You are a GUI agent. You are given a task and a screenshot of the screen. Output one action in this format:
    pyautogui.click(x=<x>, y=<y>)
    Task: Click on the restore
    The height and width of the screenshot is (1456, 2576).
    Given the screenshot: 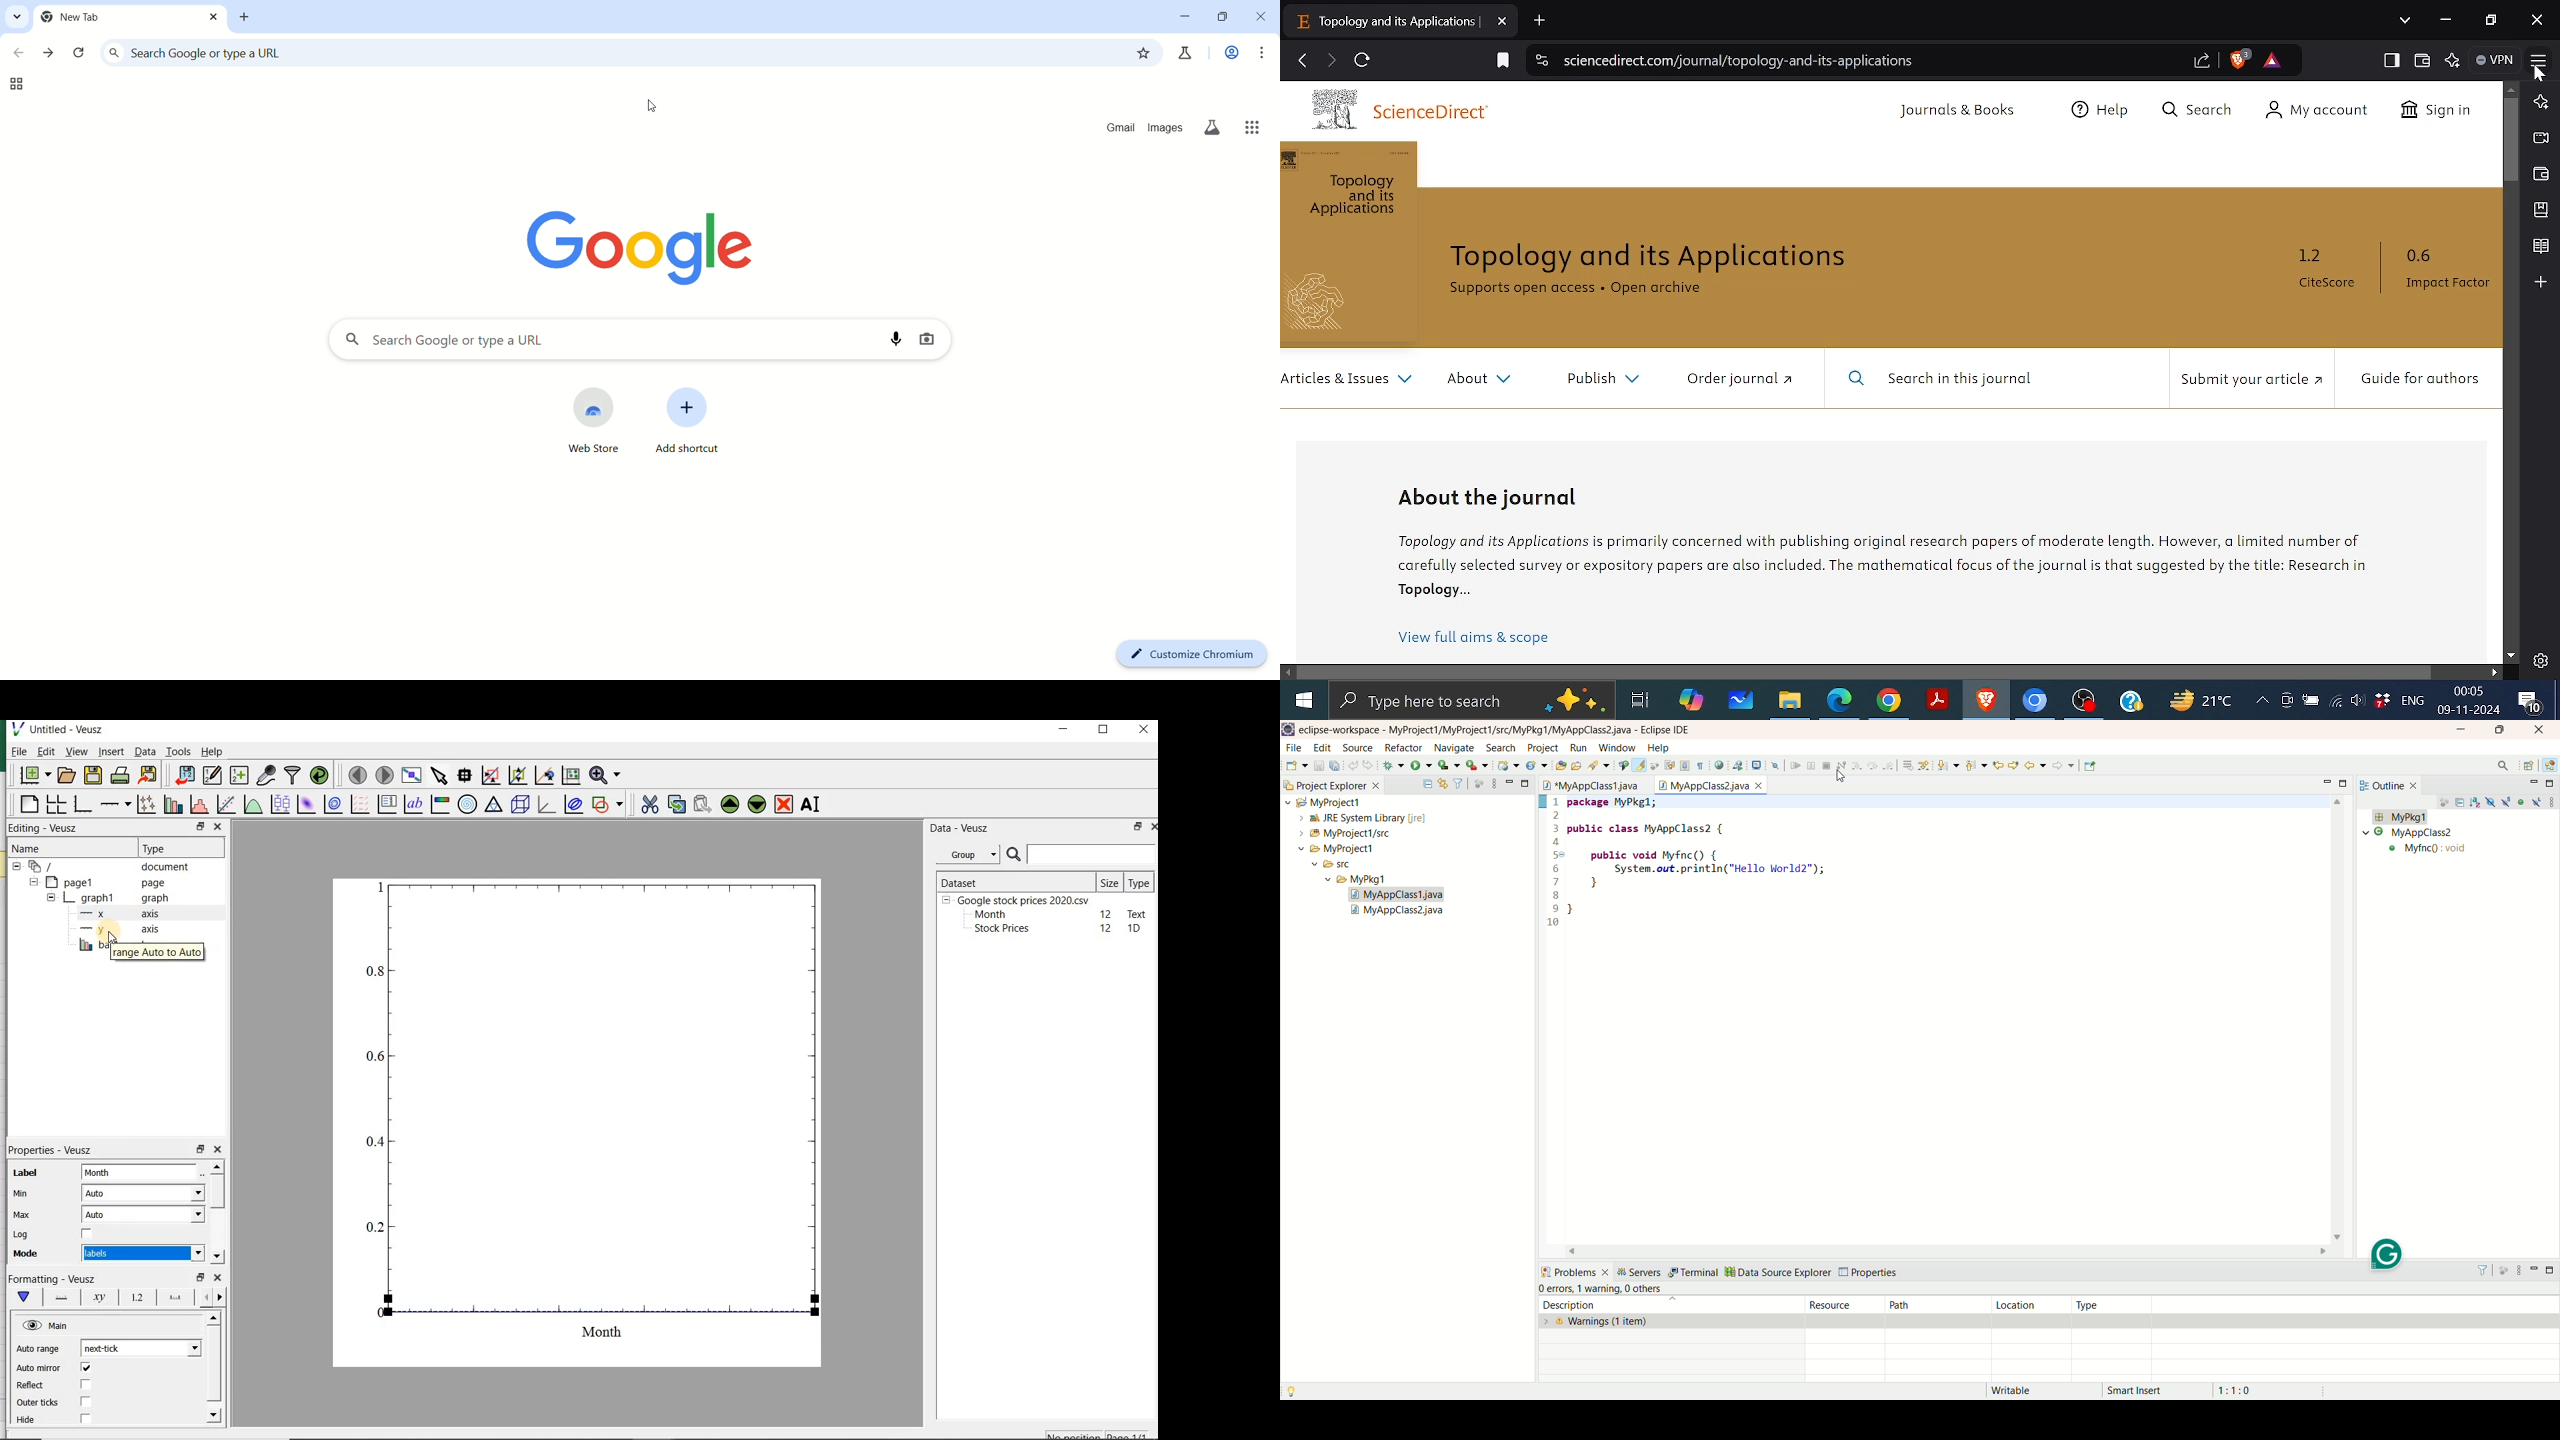 What is the action you would take?
    pyautogui.click(x=1136, y=828)
    